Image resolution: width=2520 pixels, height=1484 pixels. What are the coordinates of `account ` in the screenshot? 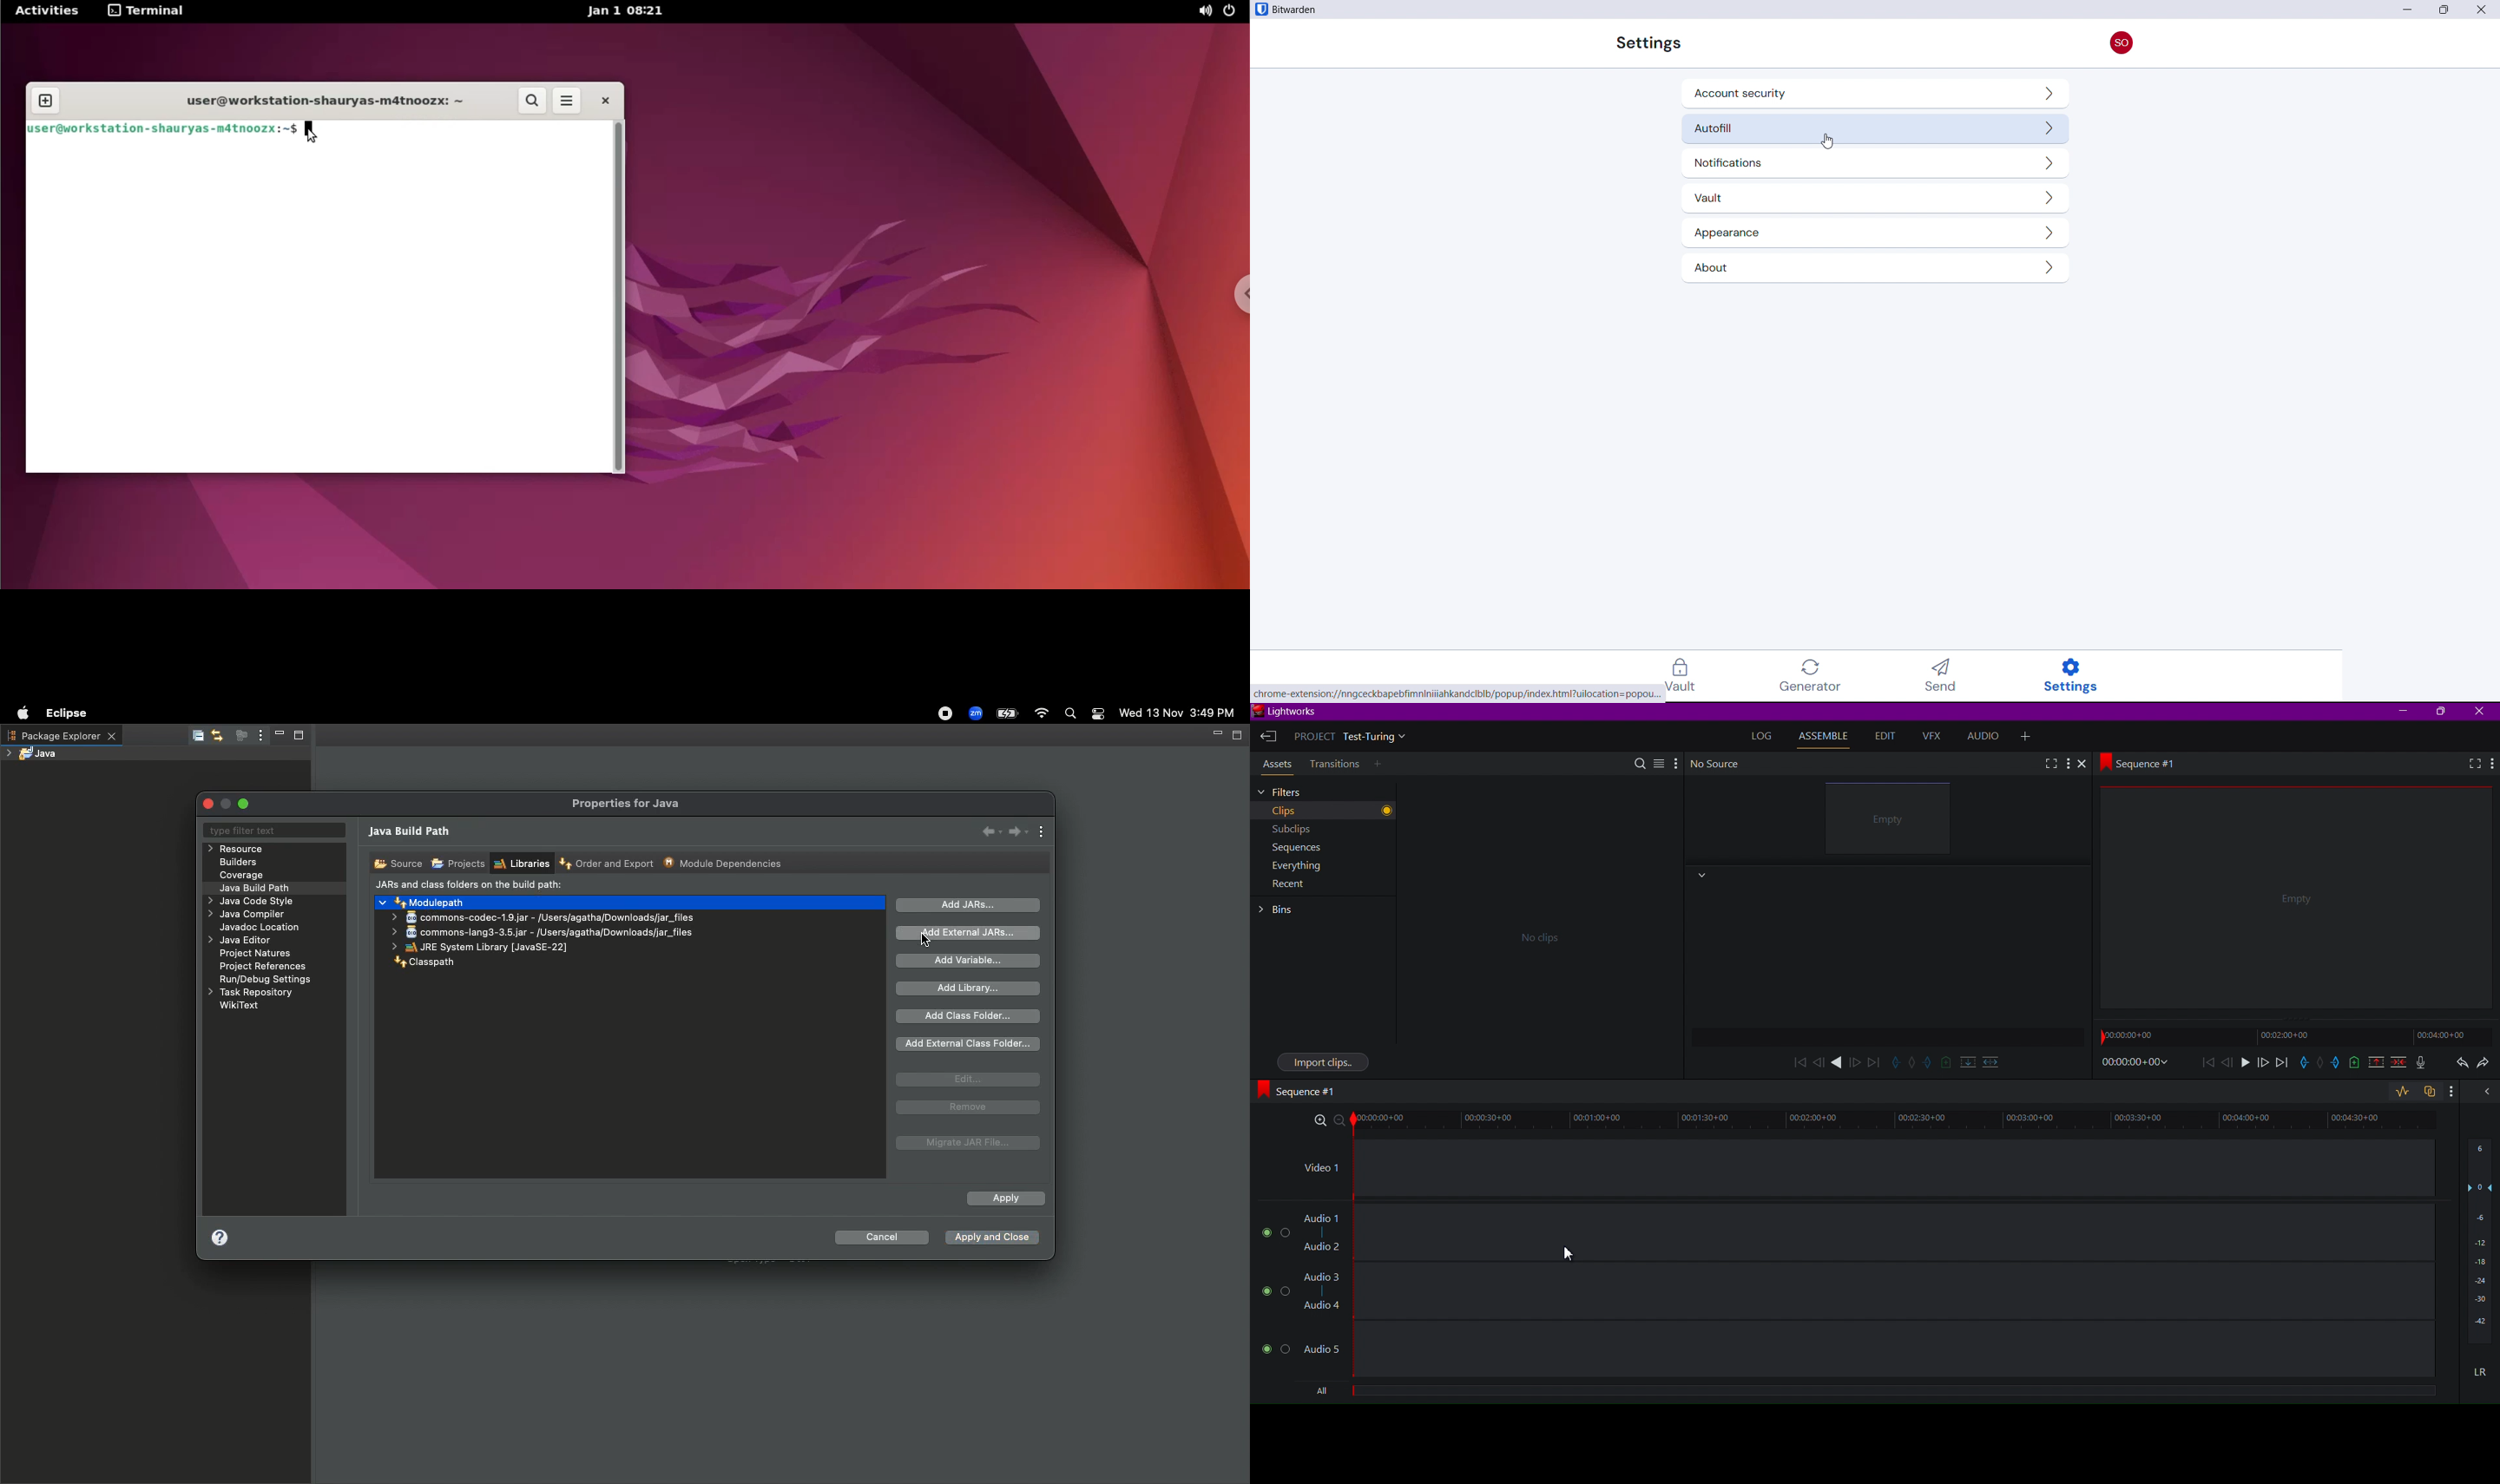 It's located at (2122, 42).